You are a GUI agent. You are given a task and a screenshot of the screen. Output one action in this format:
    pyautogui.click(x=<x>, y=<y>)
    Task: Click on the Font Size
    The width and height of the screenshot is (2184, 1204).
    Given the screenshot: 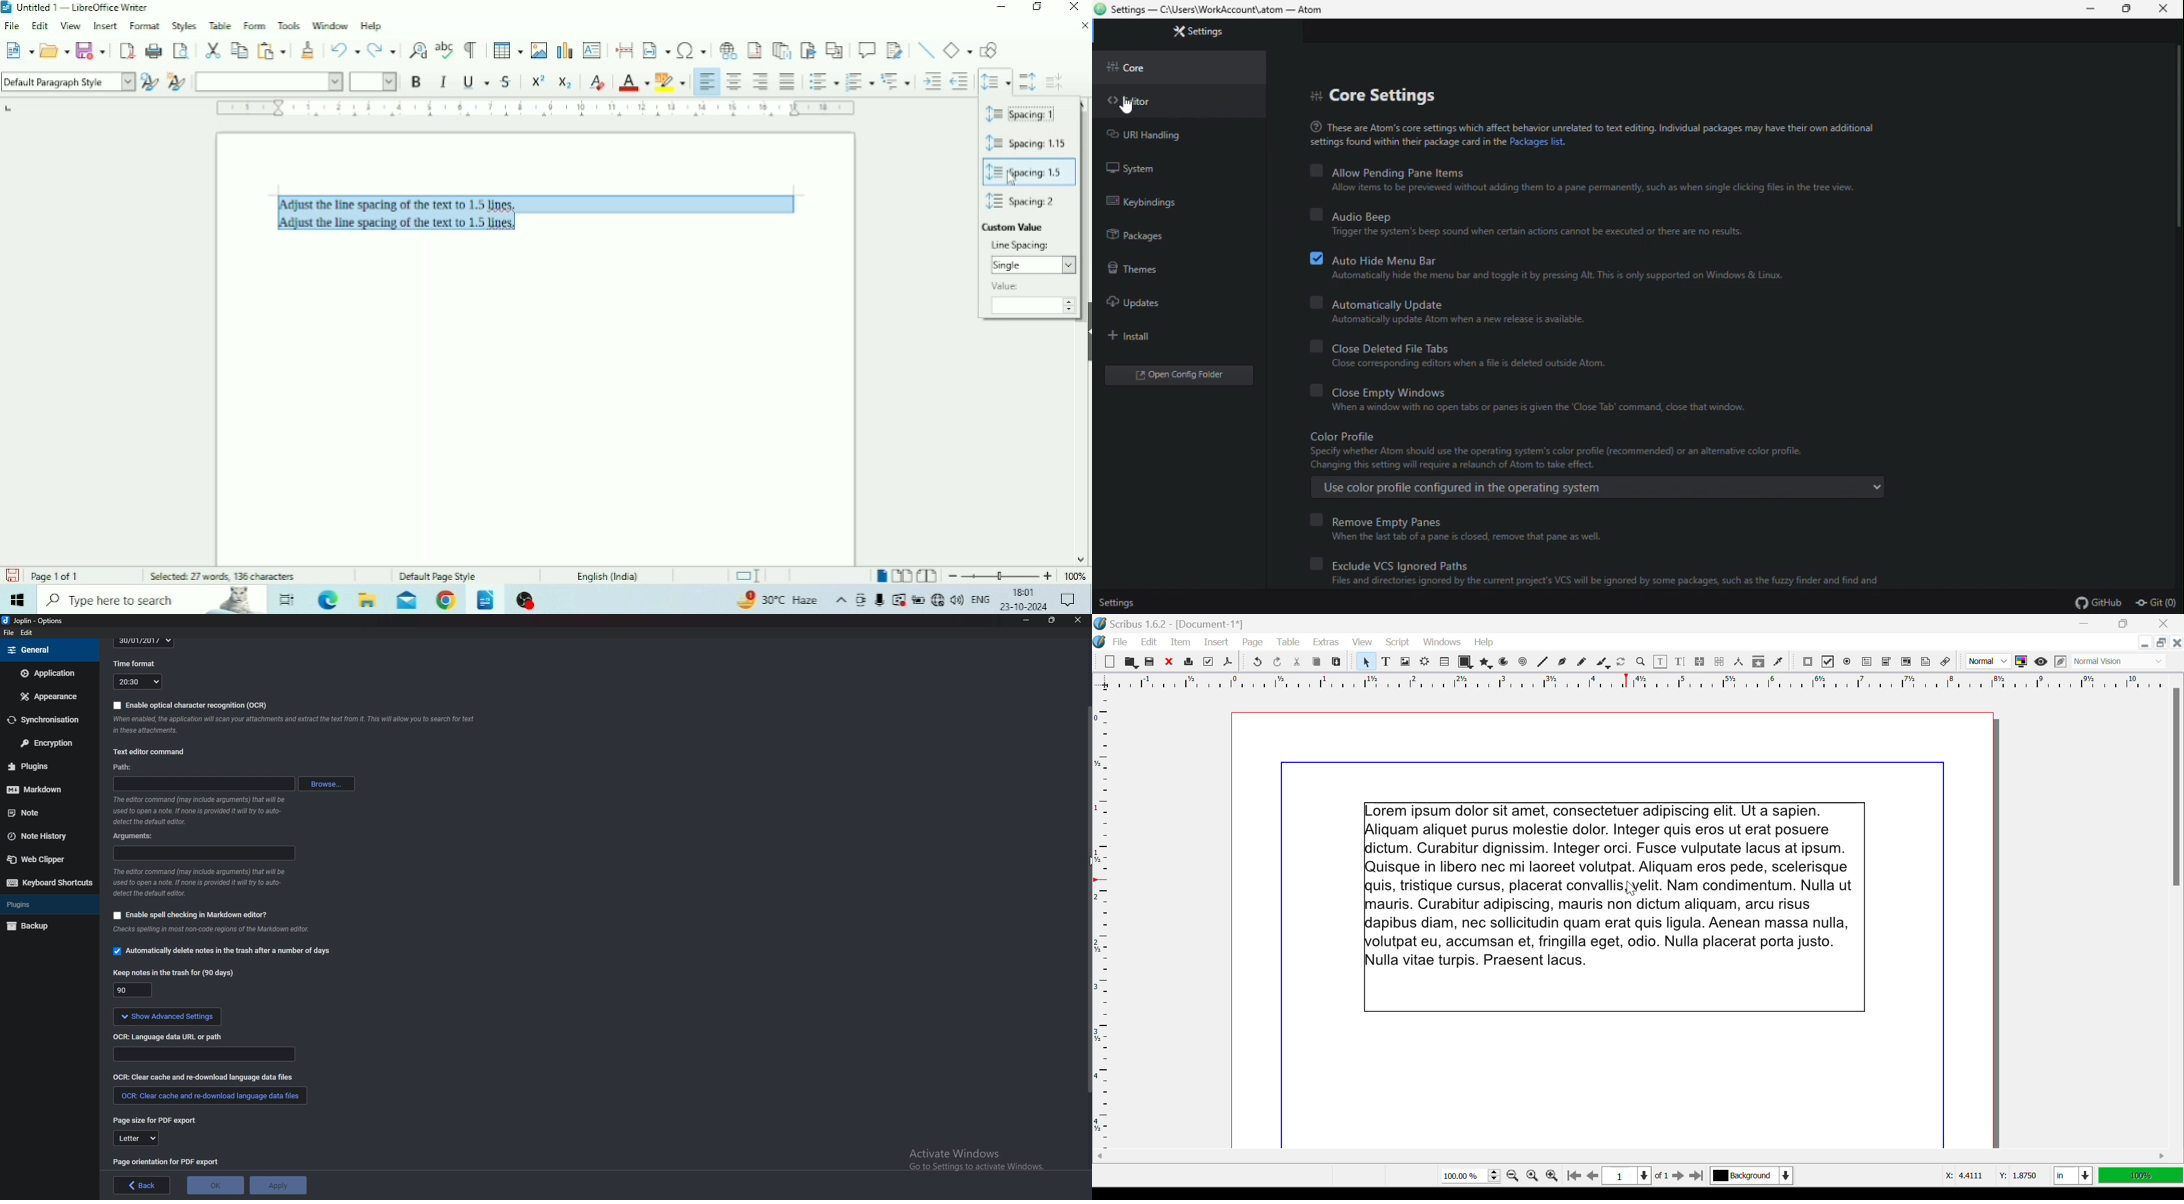 What is the action you would take?
    pyautogui.click(x=373, y=81)
    